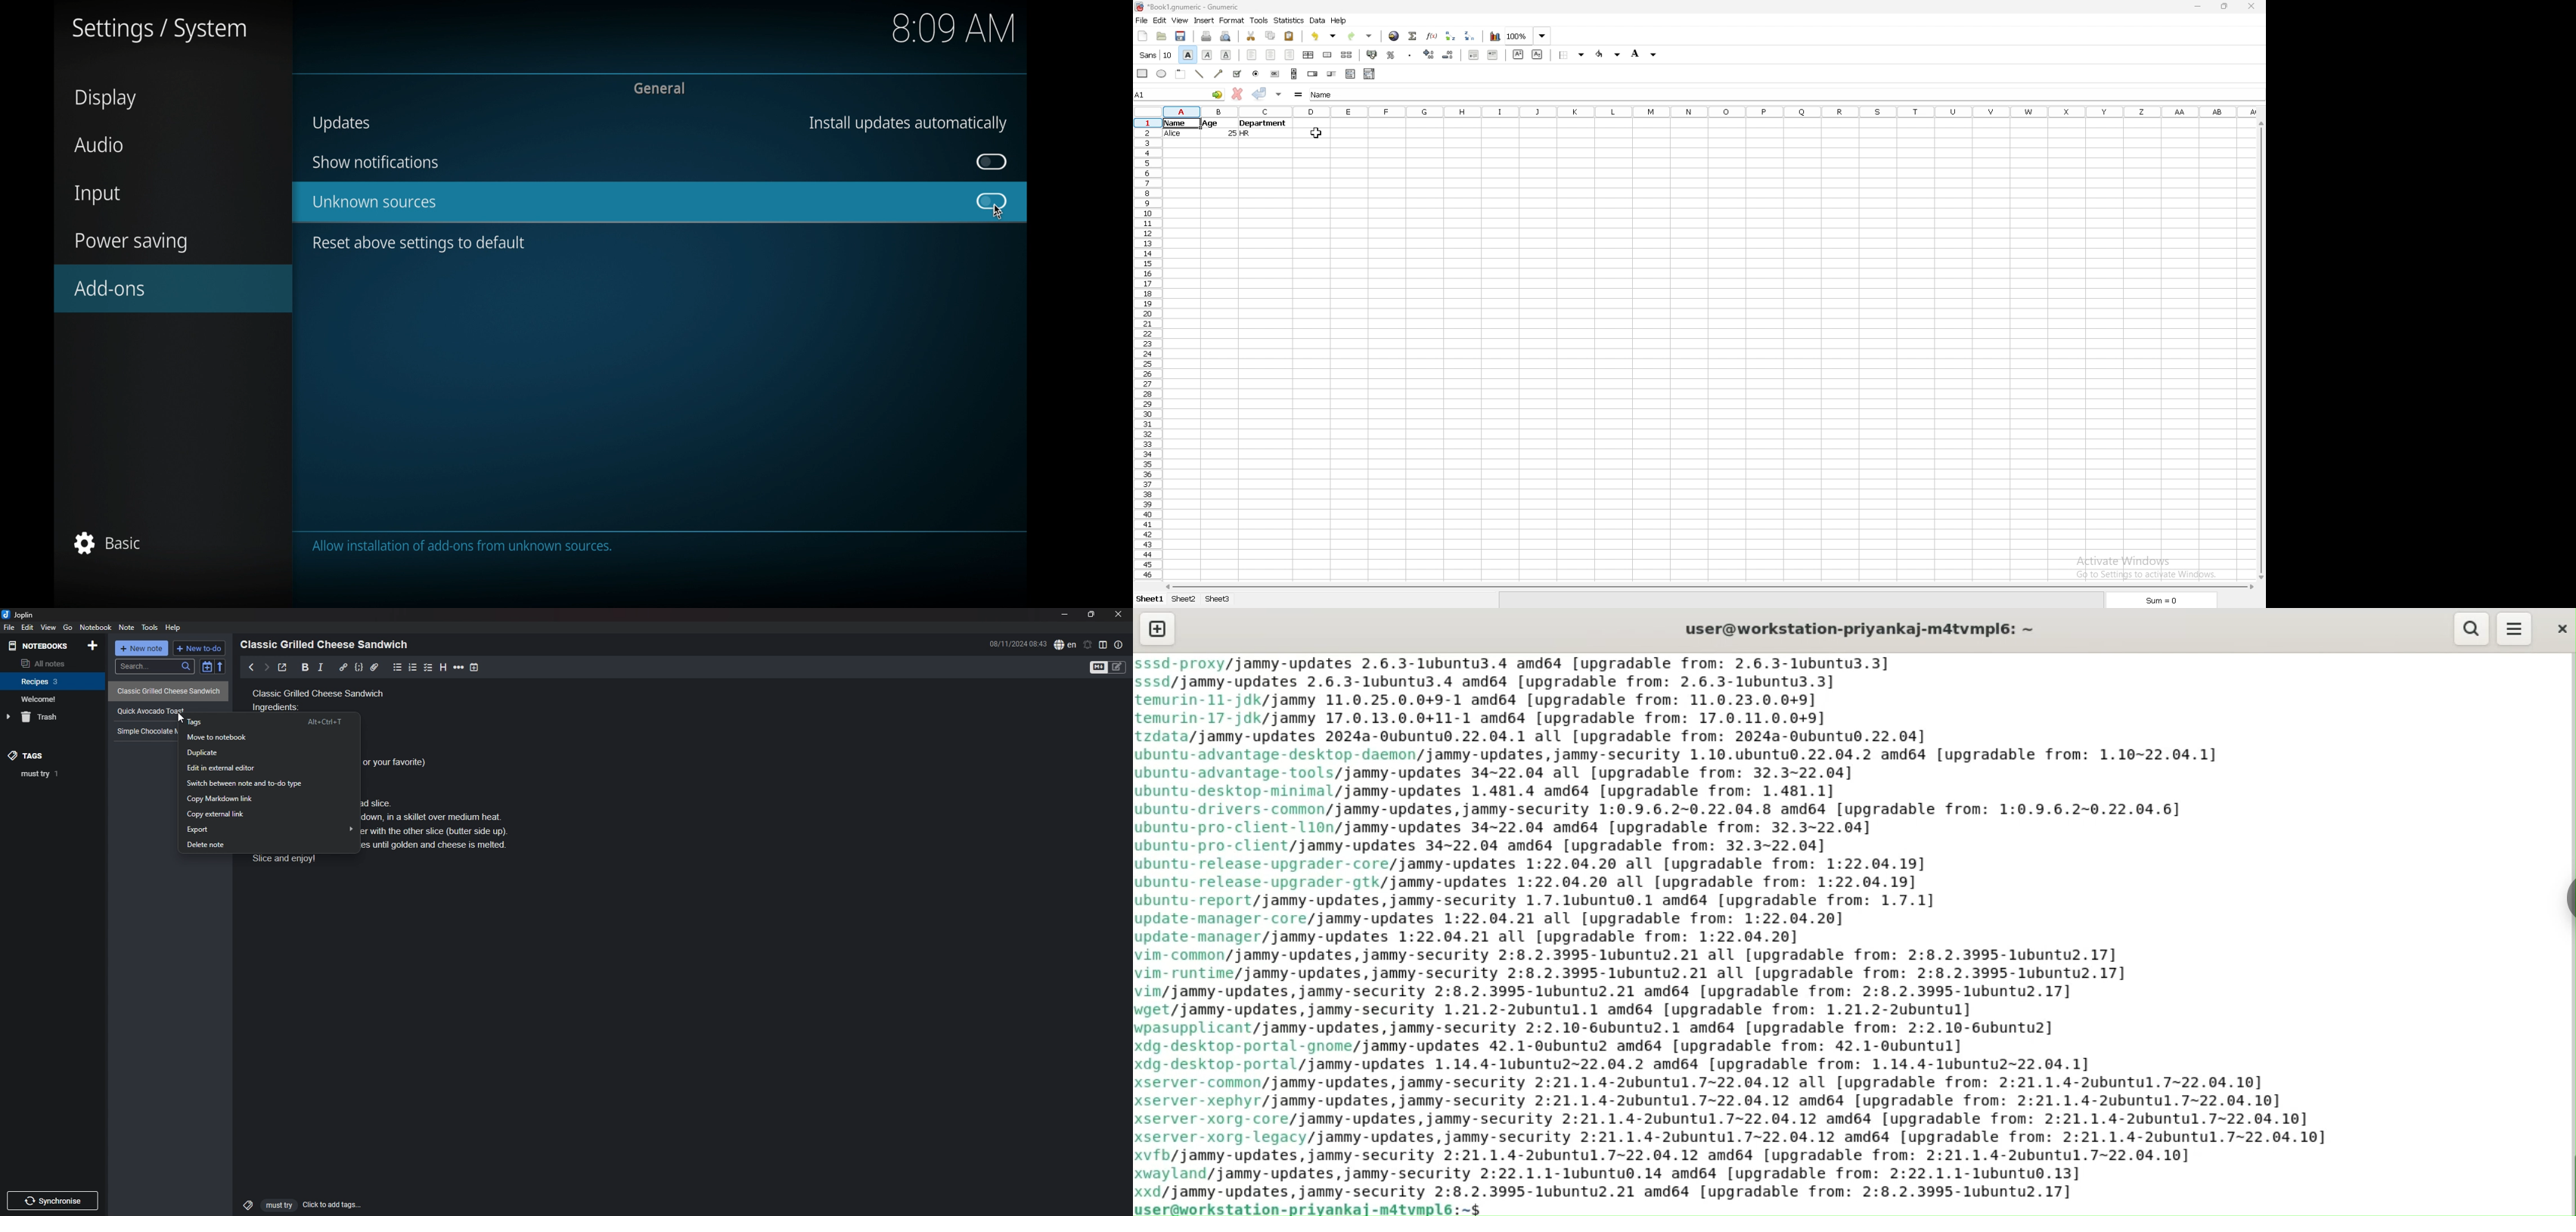 The width and height of the screenshot is (2576, 1232). I want to click on basic, so click(109, 543).